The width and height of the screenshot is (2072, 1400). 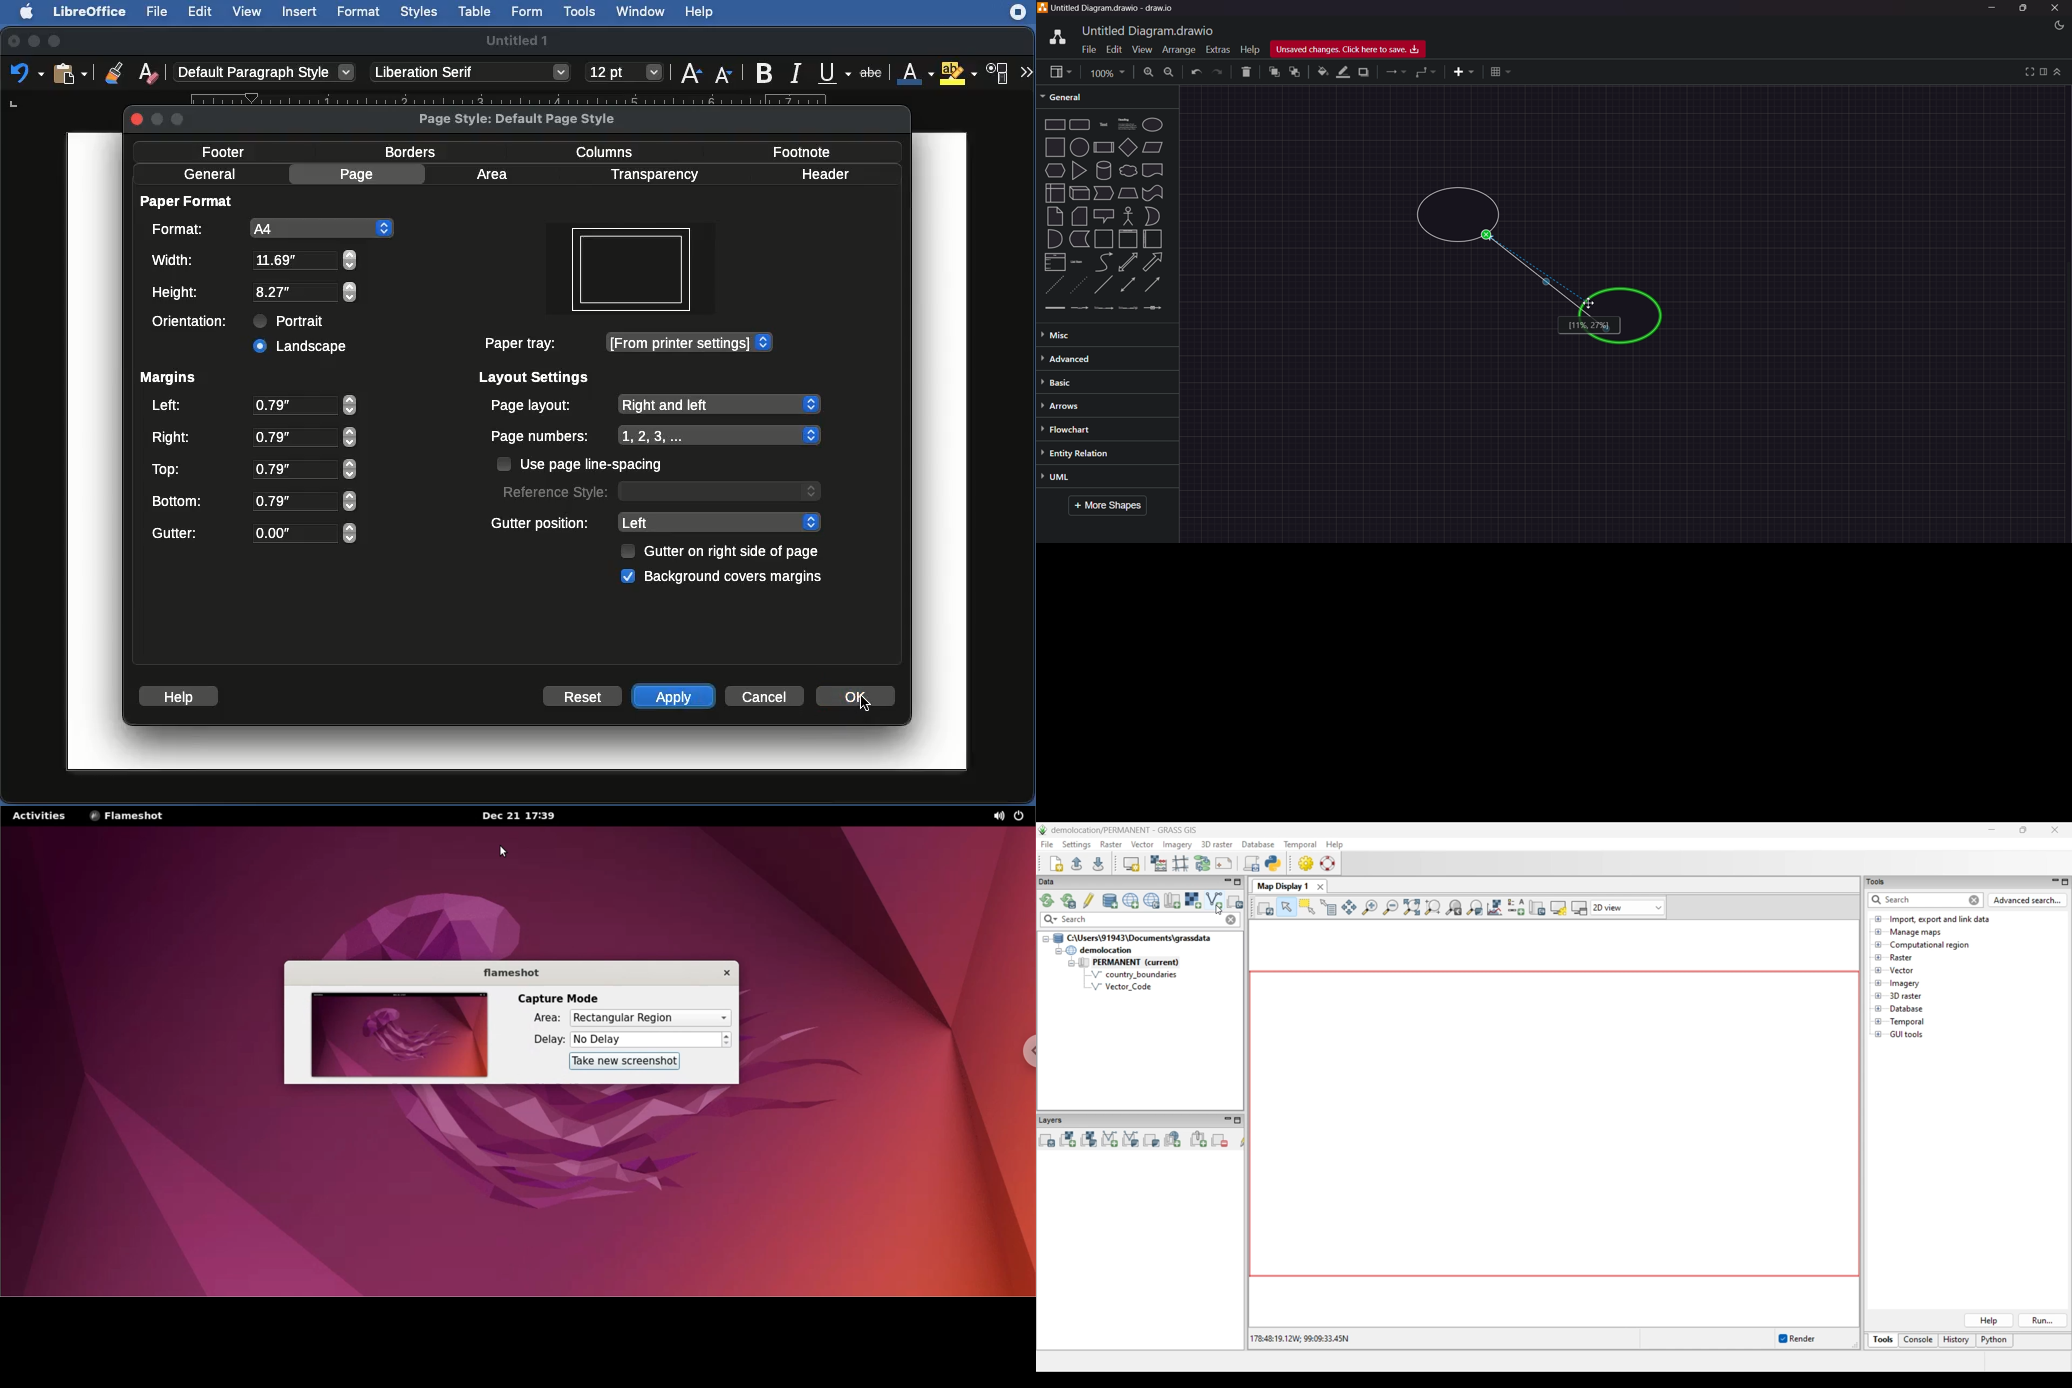 What do you see at coordinates (304, 469) in the screenshot?
I see `0.79"` at bounding box center [304, 469].